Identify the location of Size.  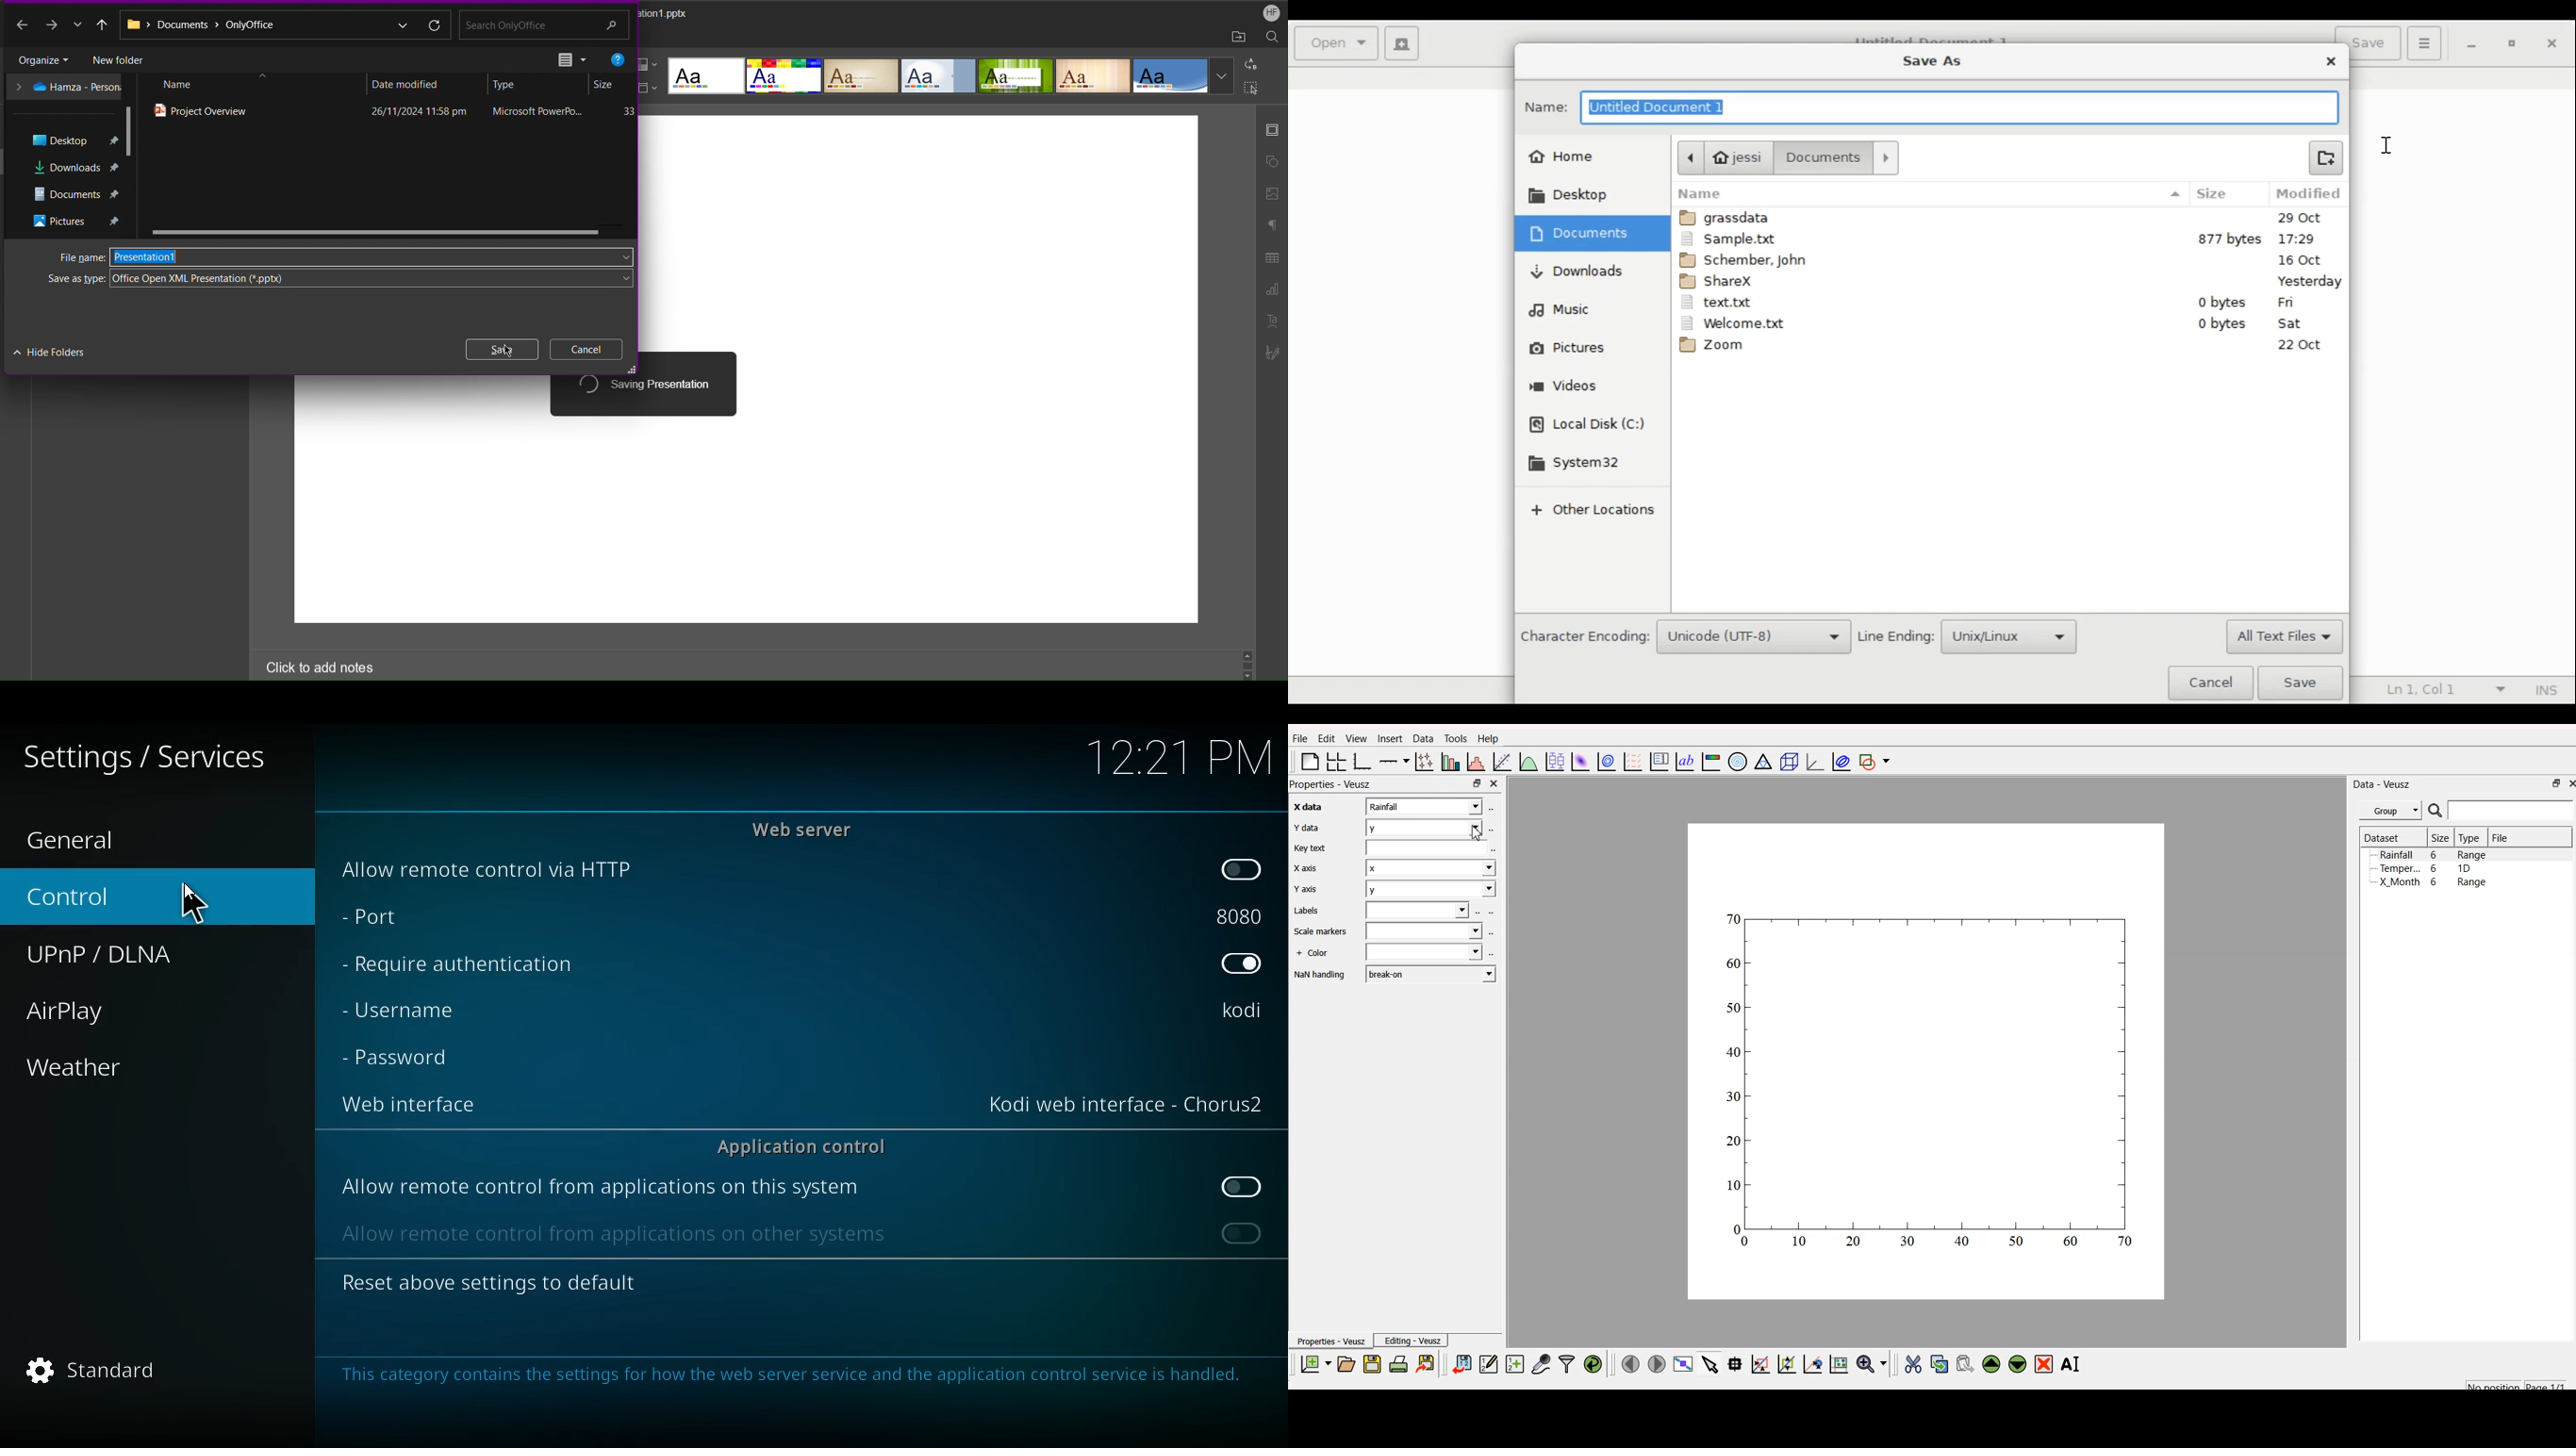
(605, 85).